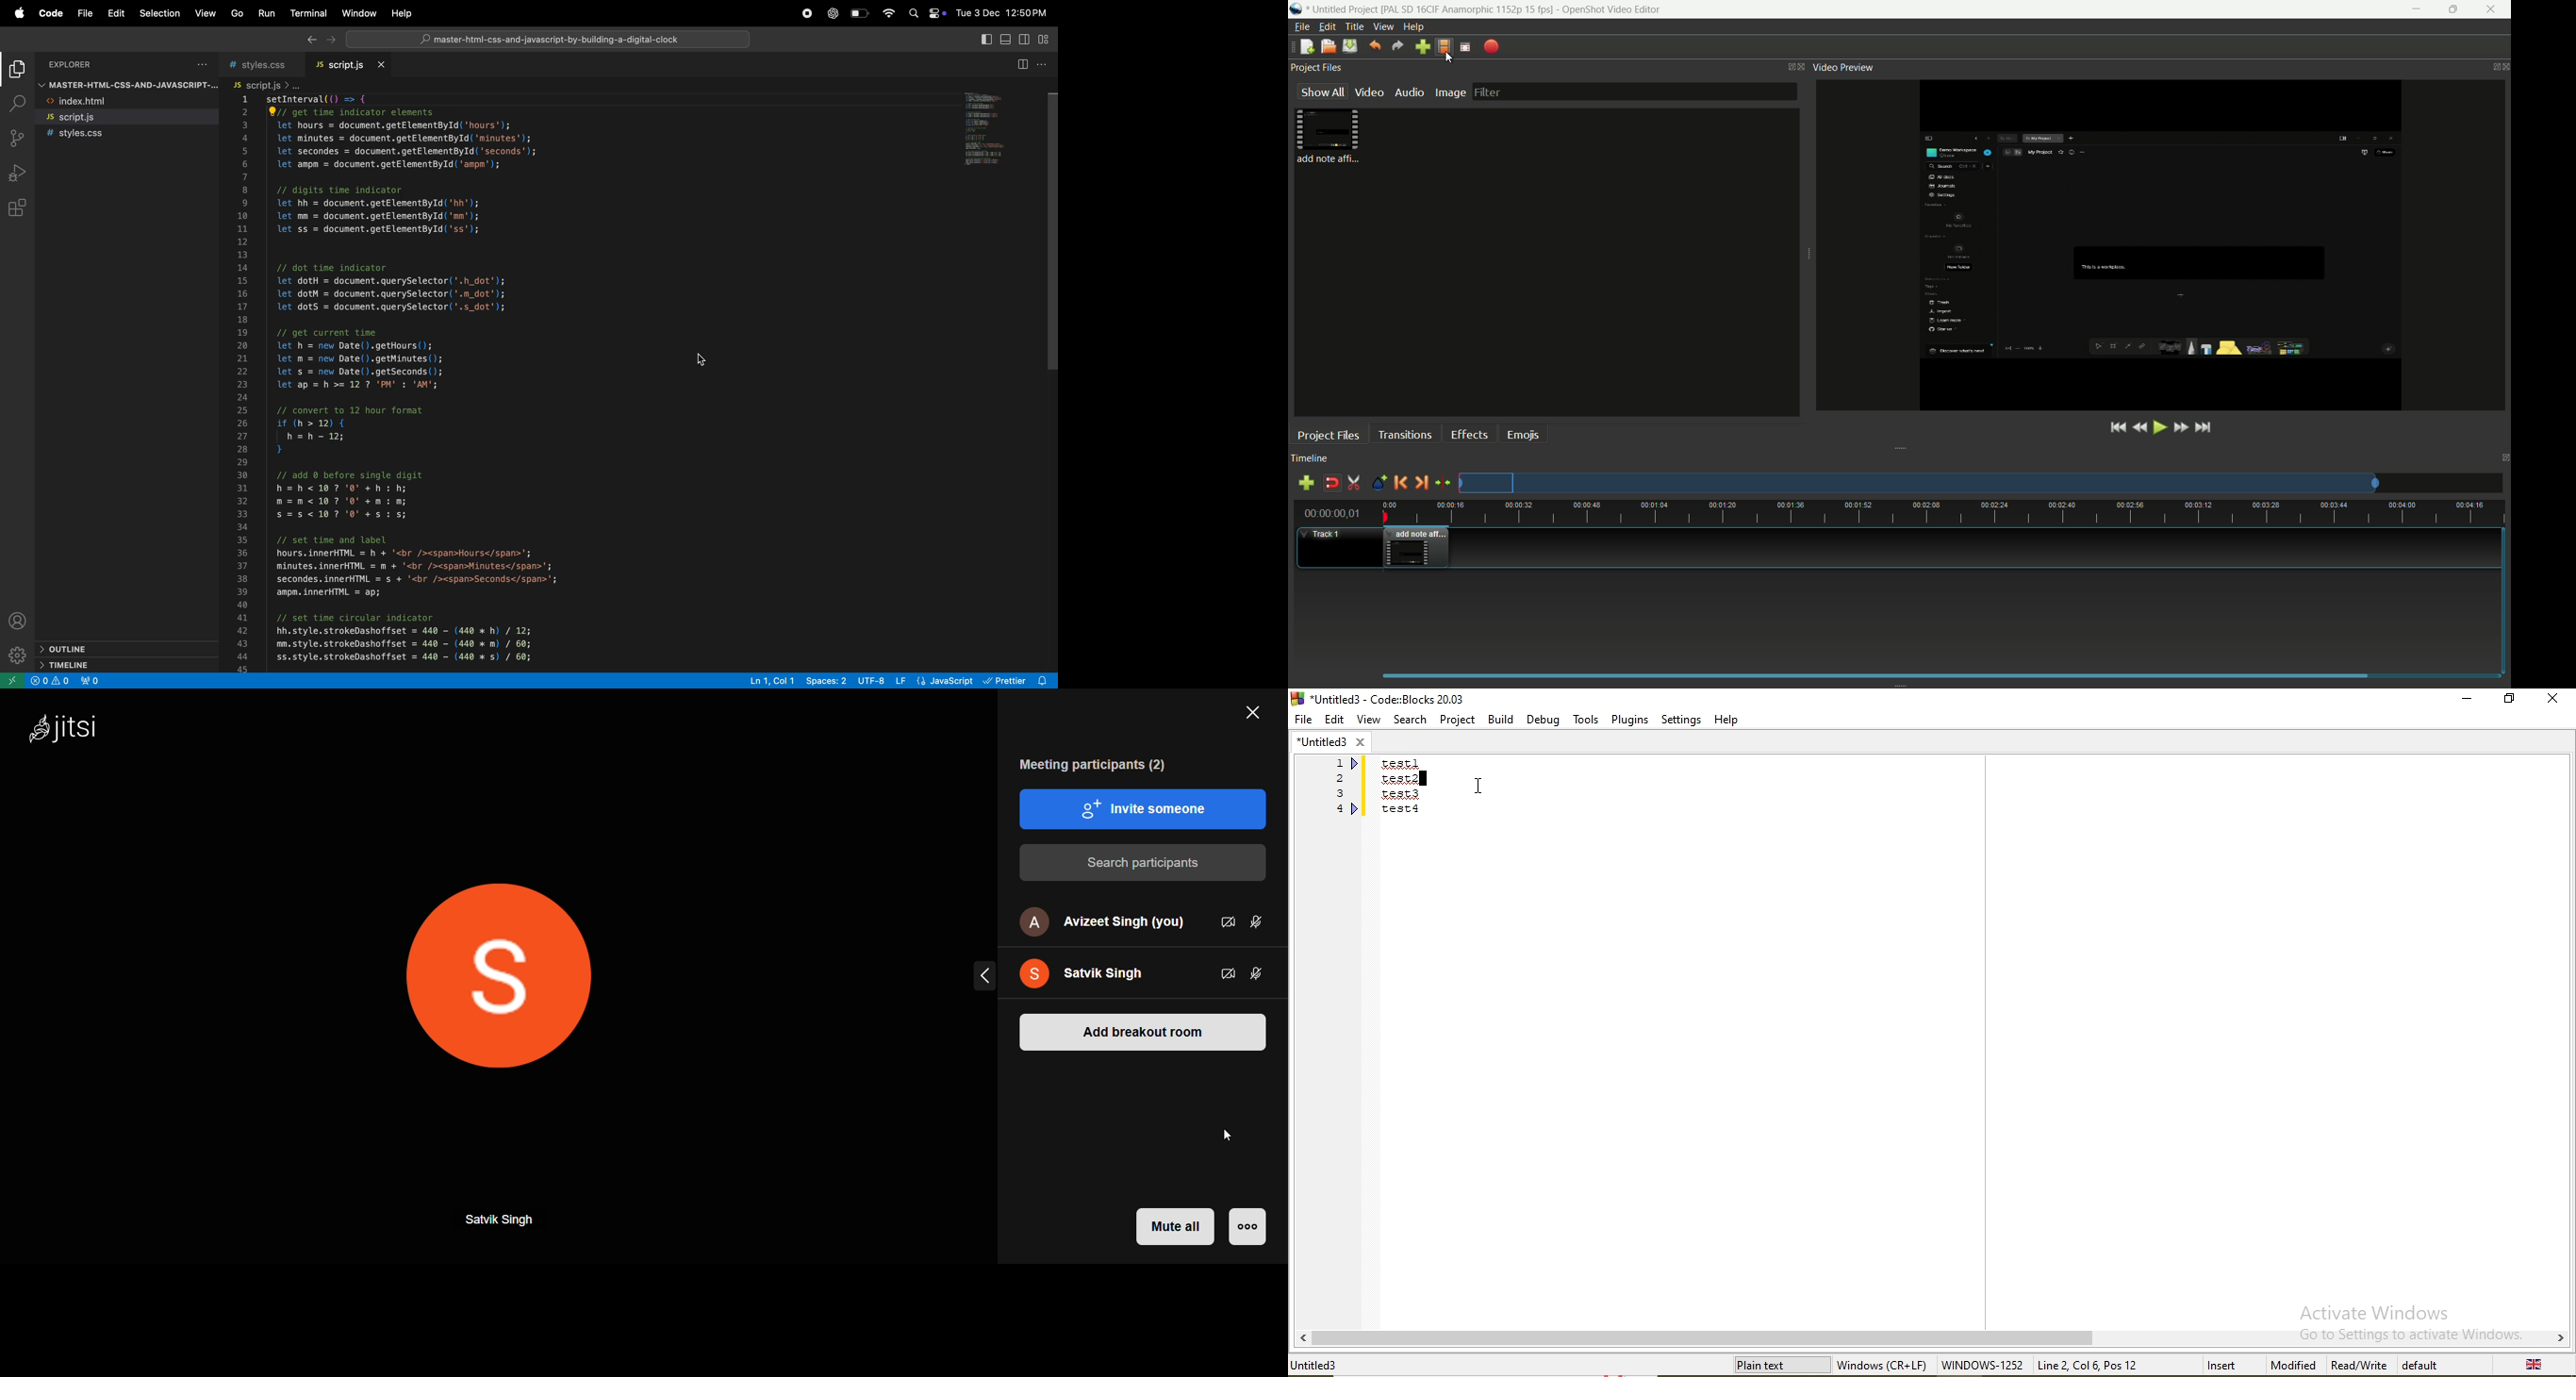  I want to click on script.js, so click(129, 118).